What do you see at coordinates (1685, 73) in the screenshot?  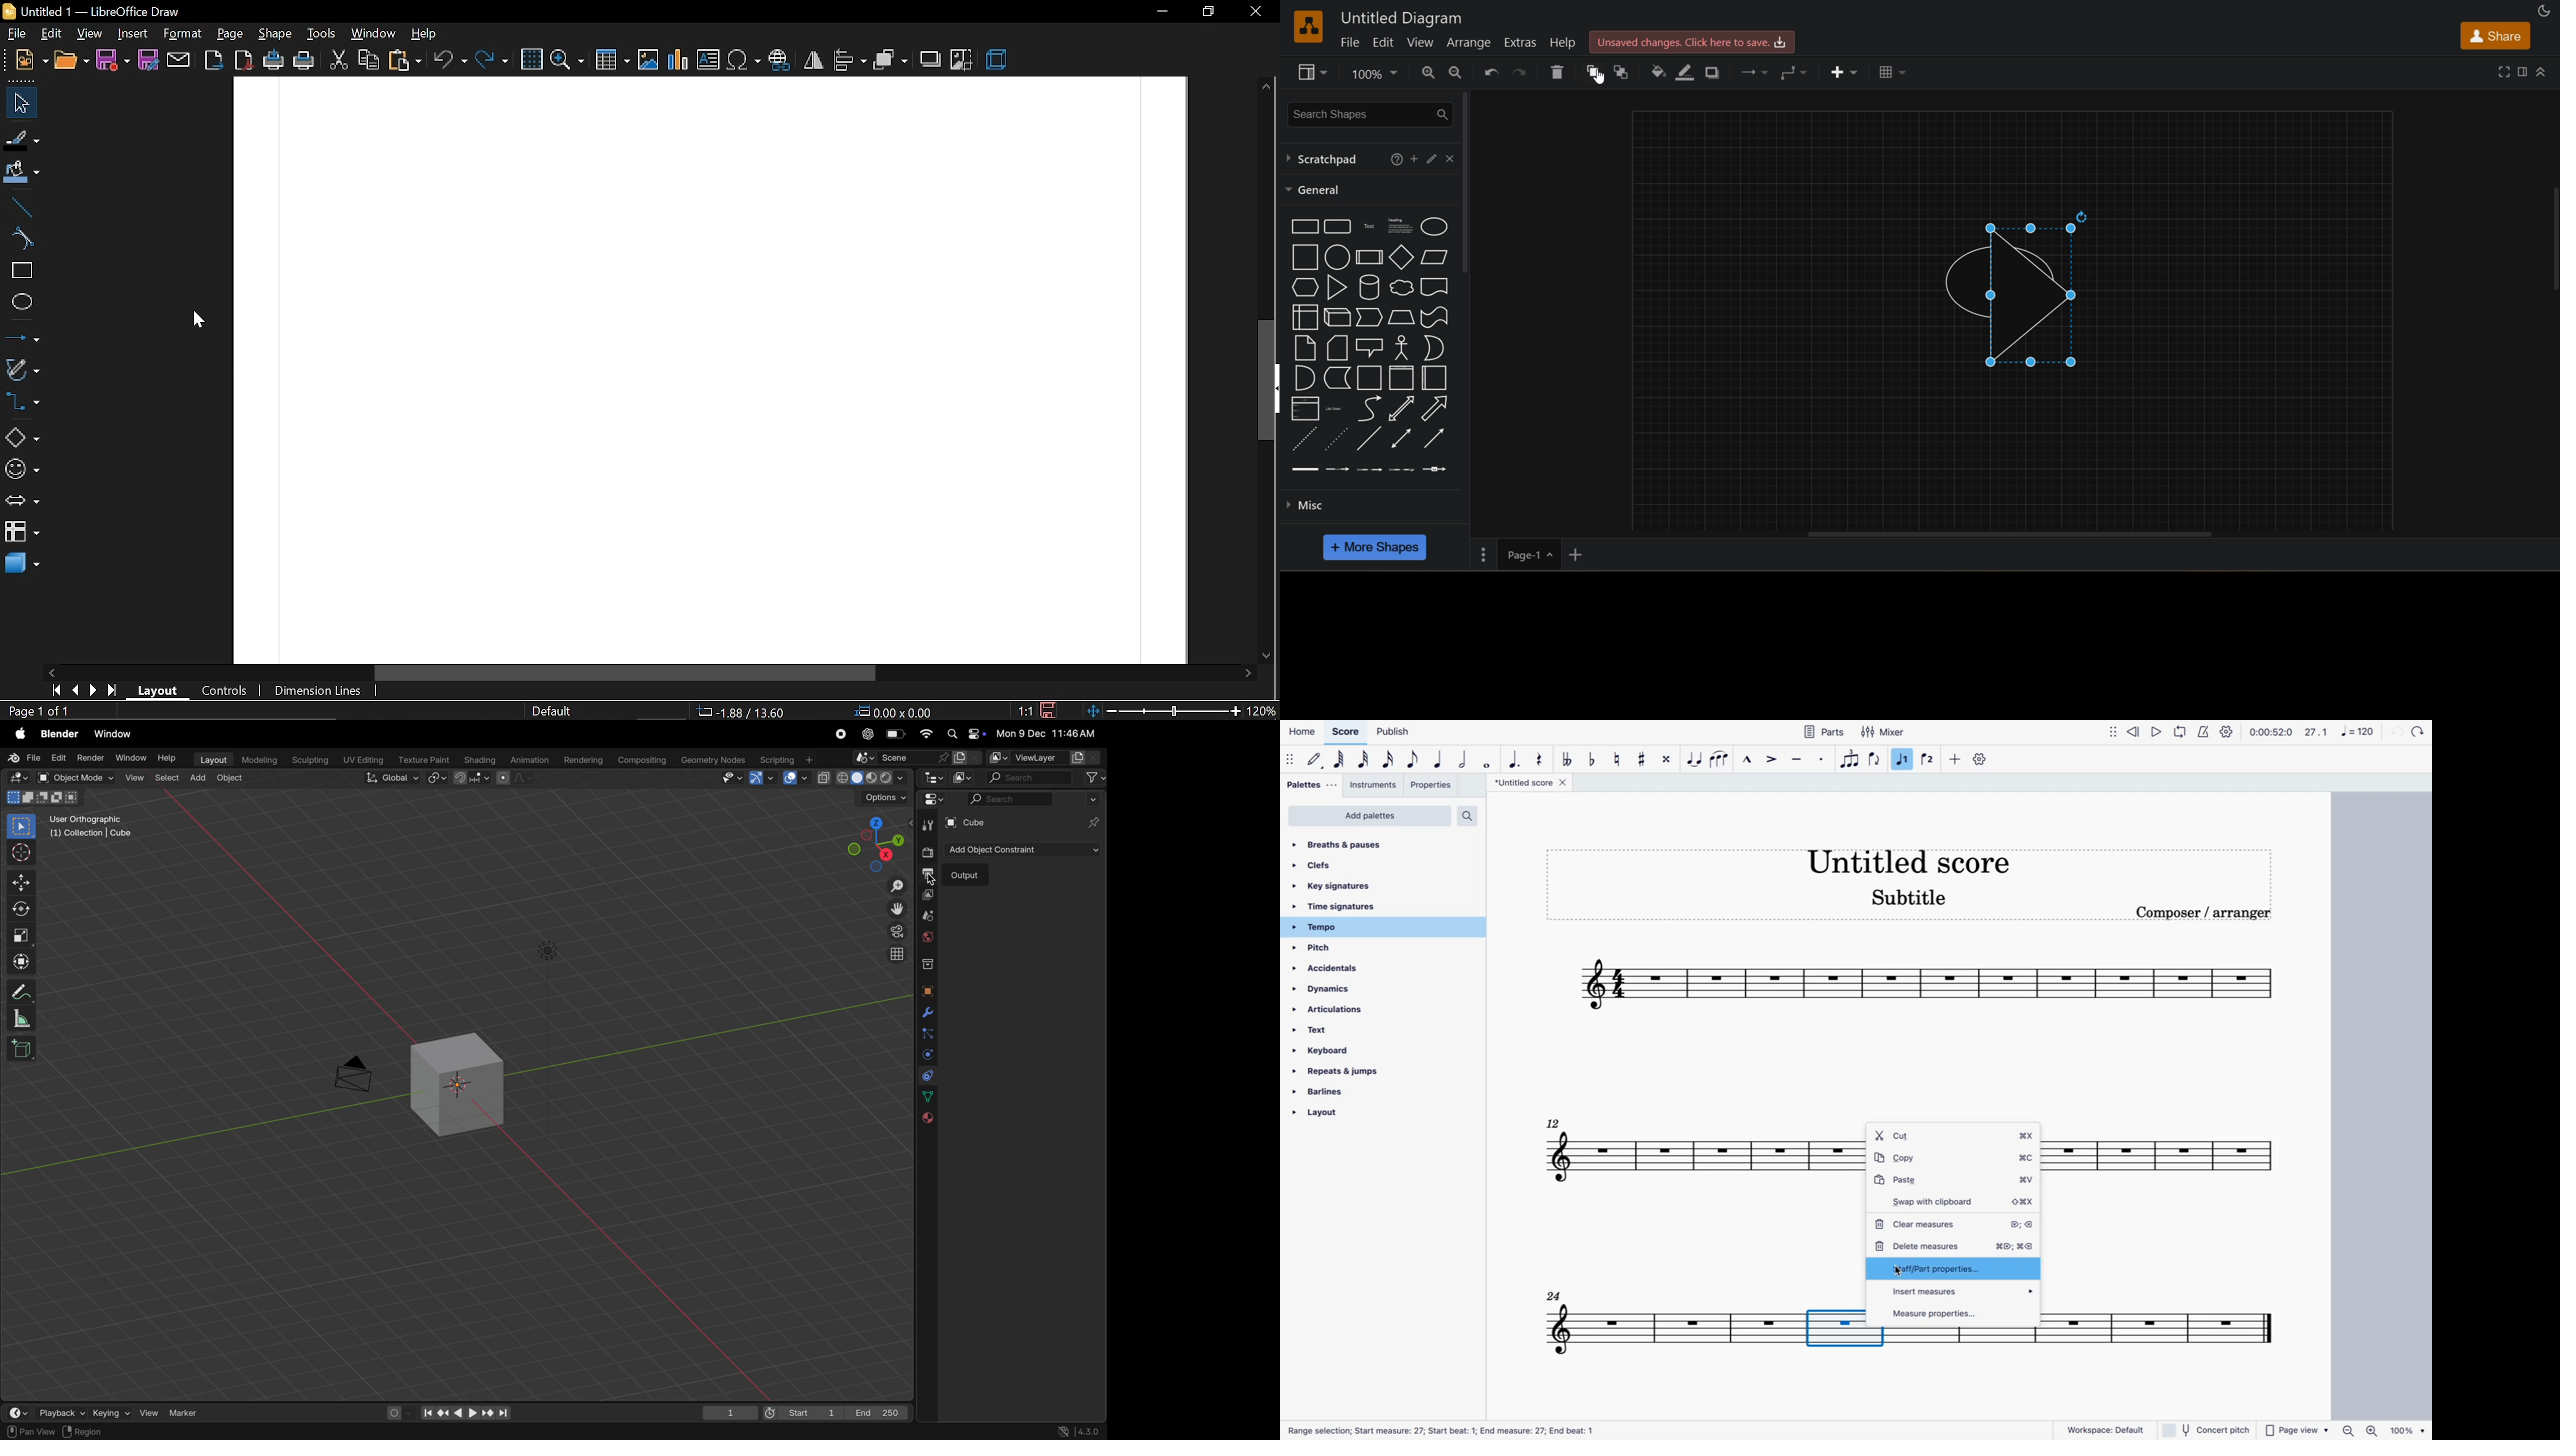 I see `line color` at bounding box center [1685, 73].